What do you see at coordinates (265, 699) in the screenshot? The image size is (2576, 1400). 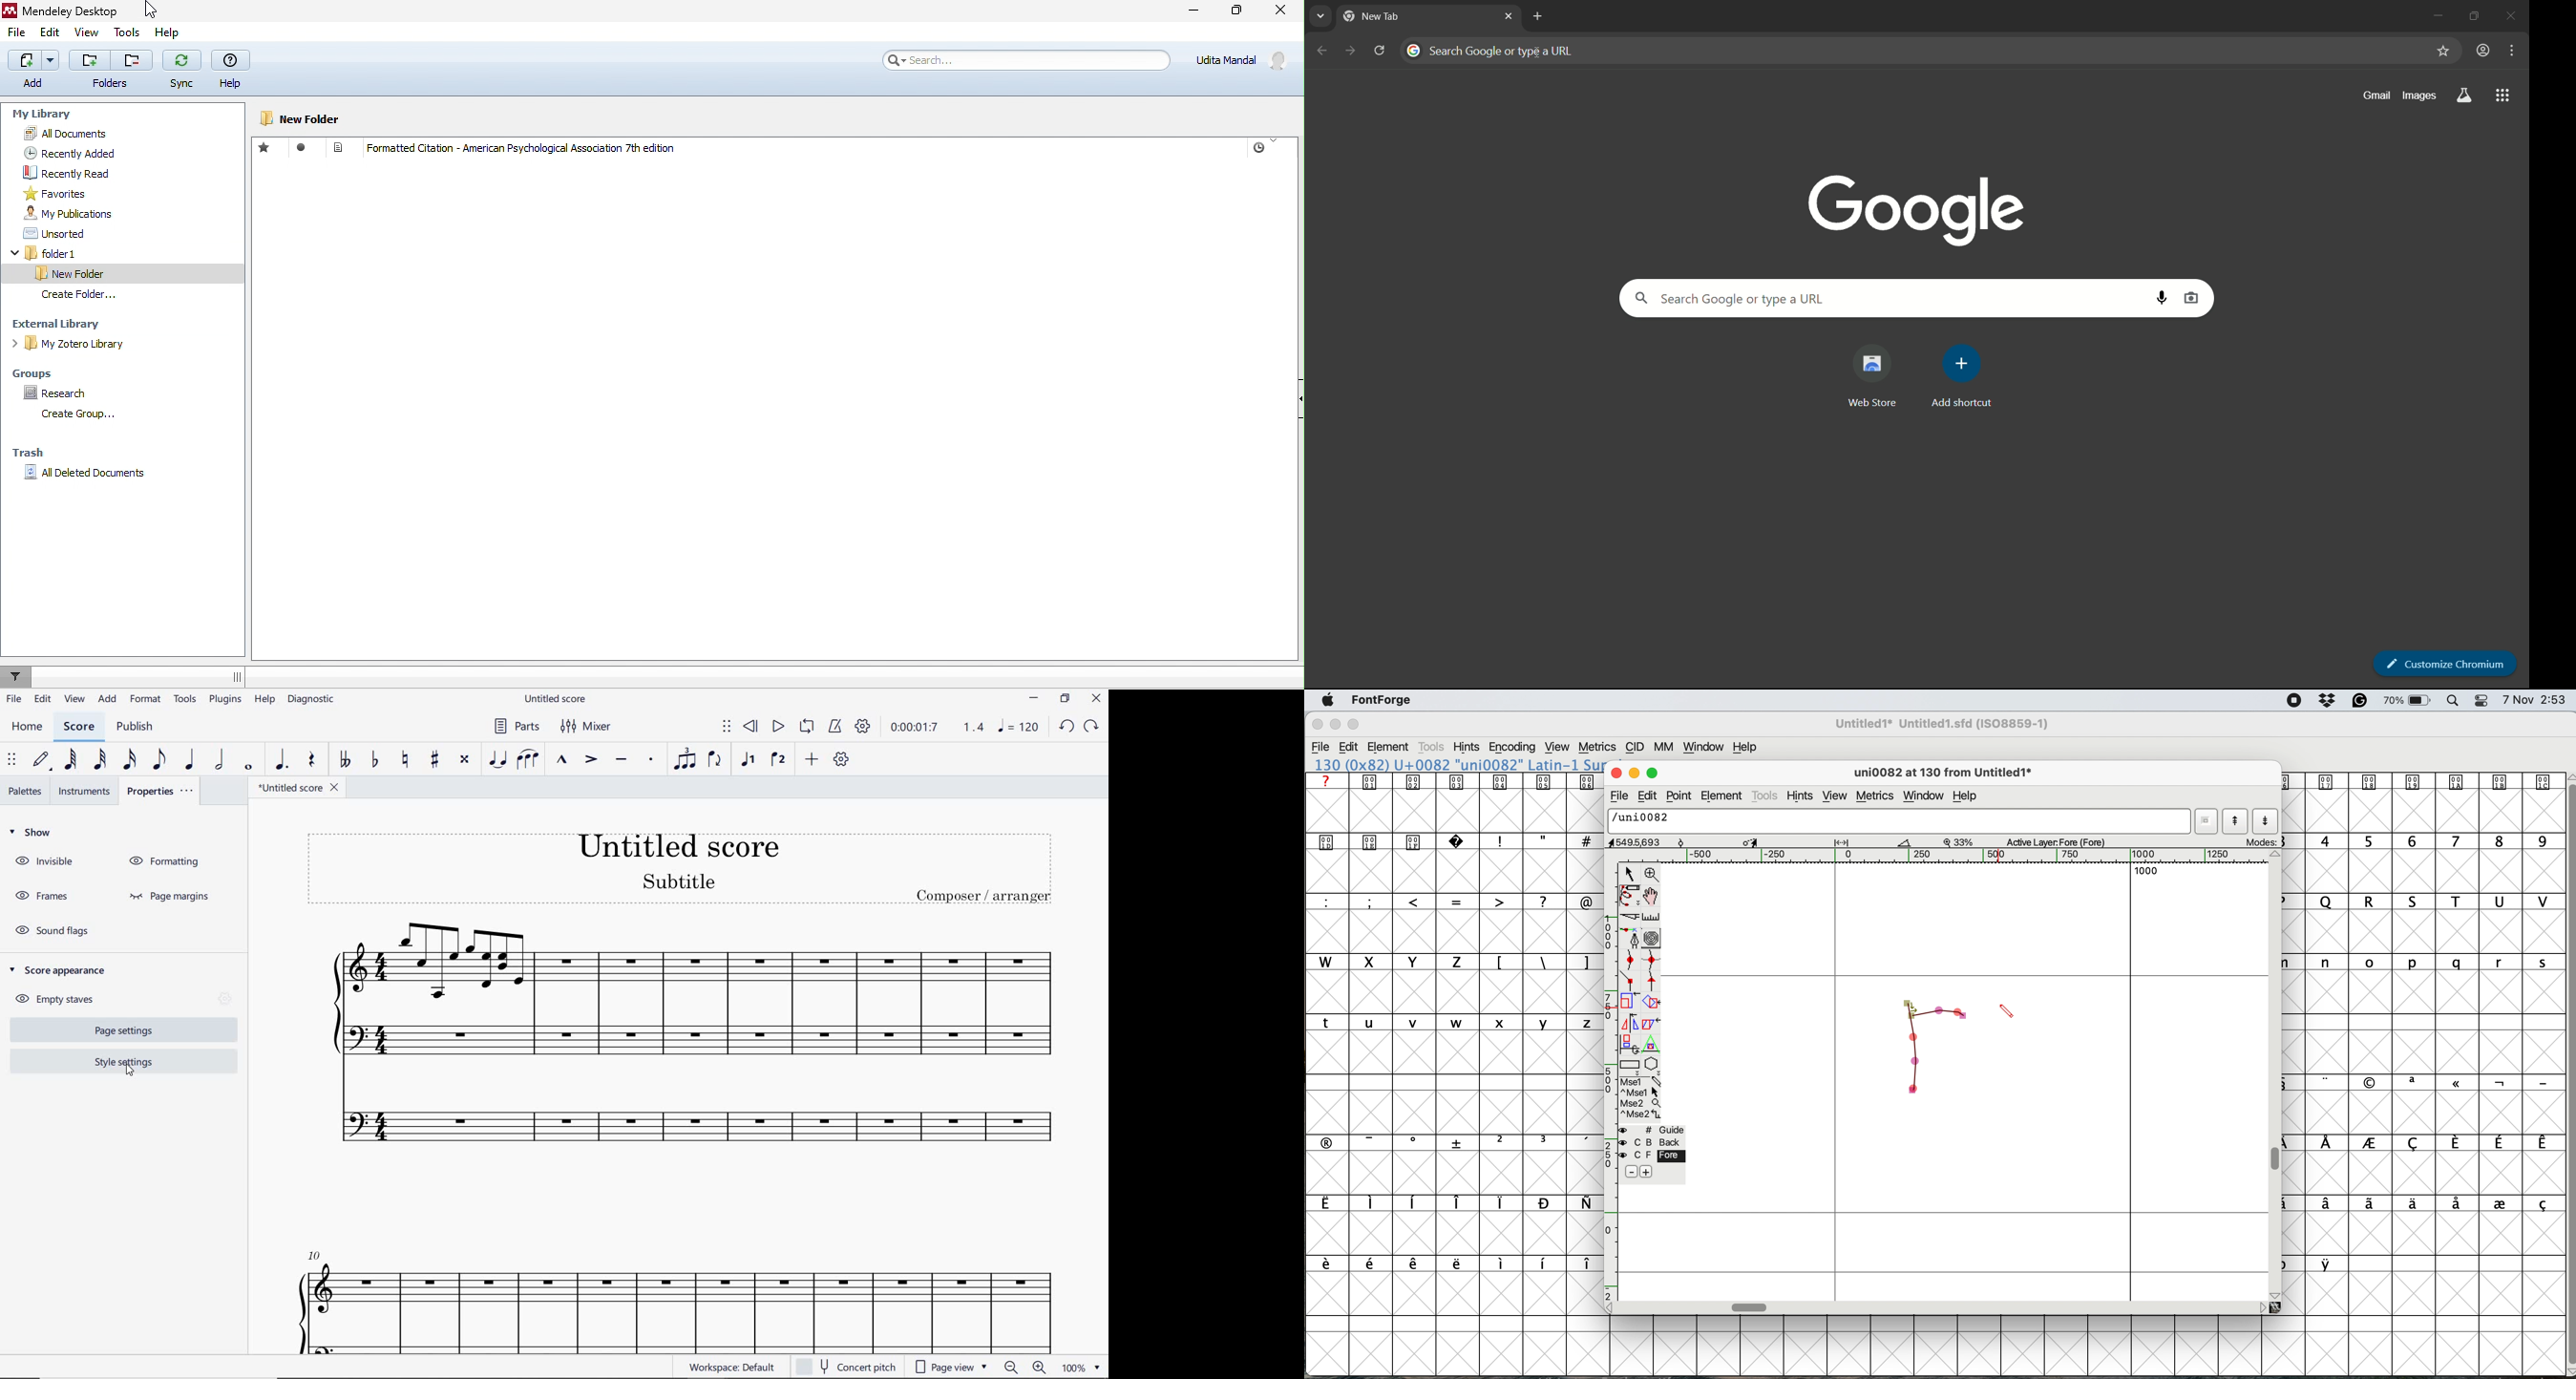 I see `HELP` at bounding box center [265, 699].